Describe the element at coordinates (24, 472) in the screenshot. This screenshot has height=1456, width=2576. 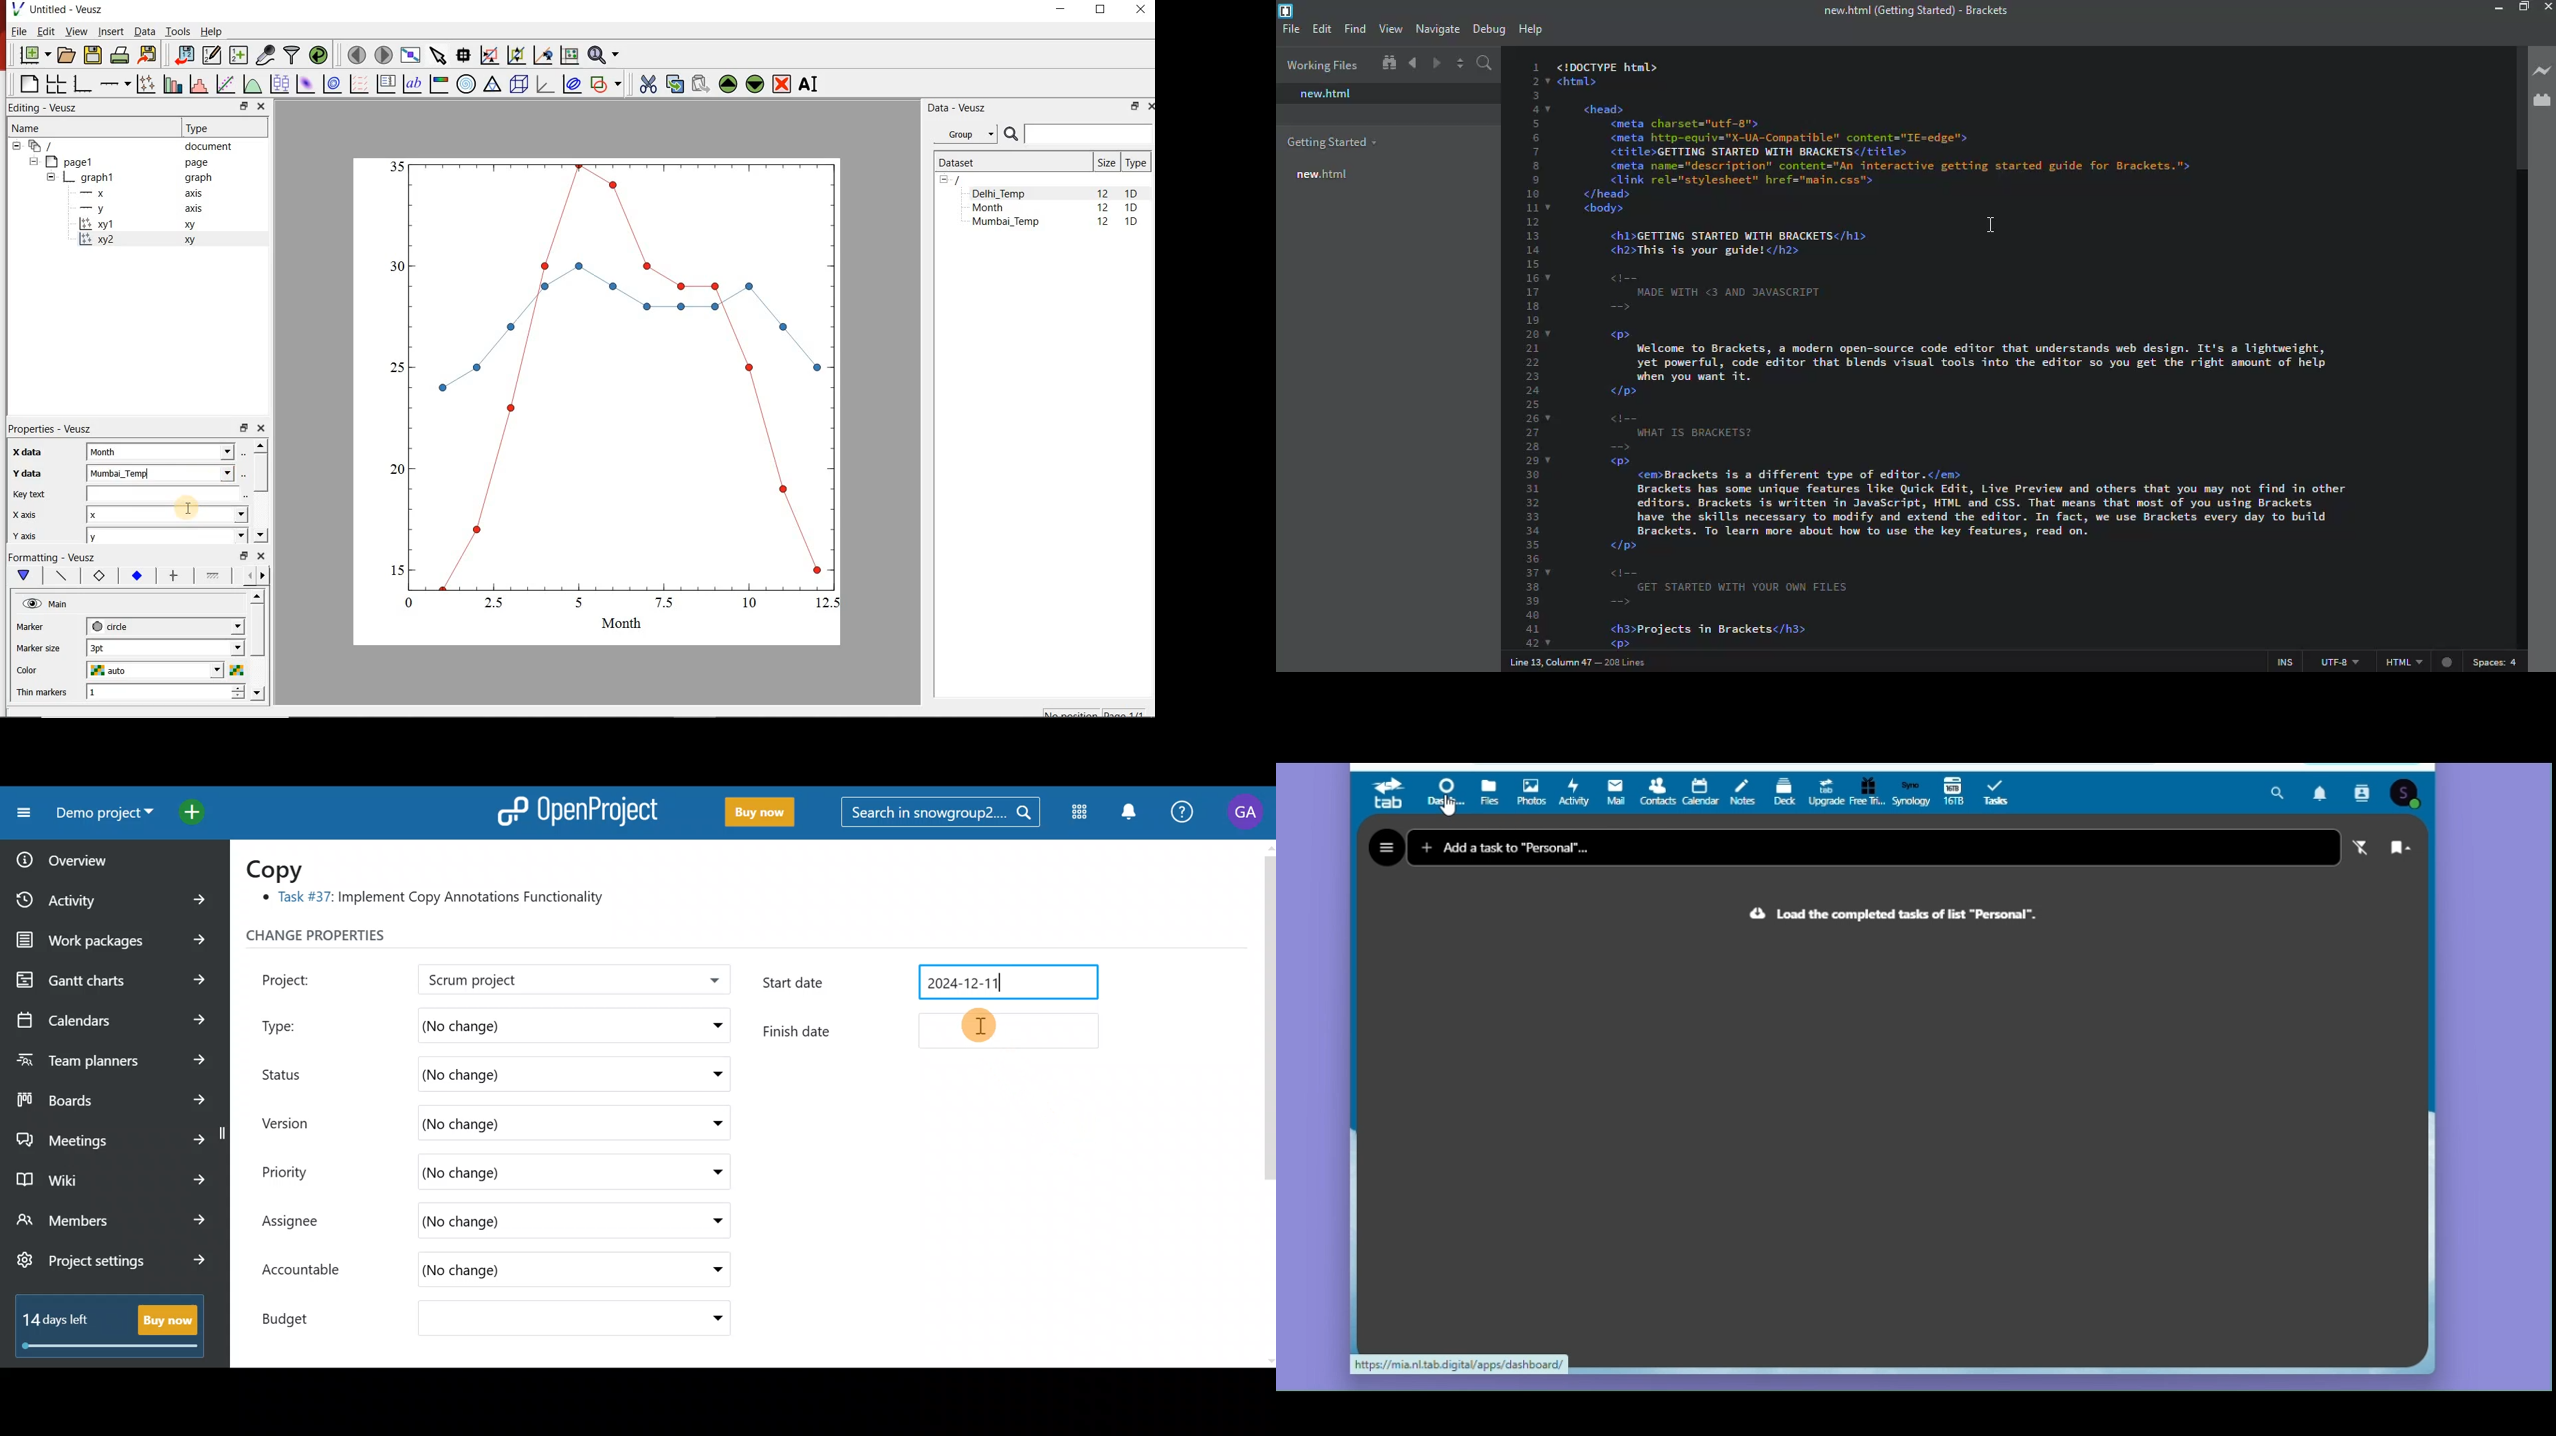
I see `Y data` at that location.